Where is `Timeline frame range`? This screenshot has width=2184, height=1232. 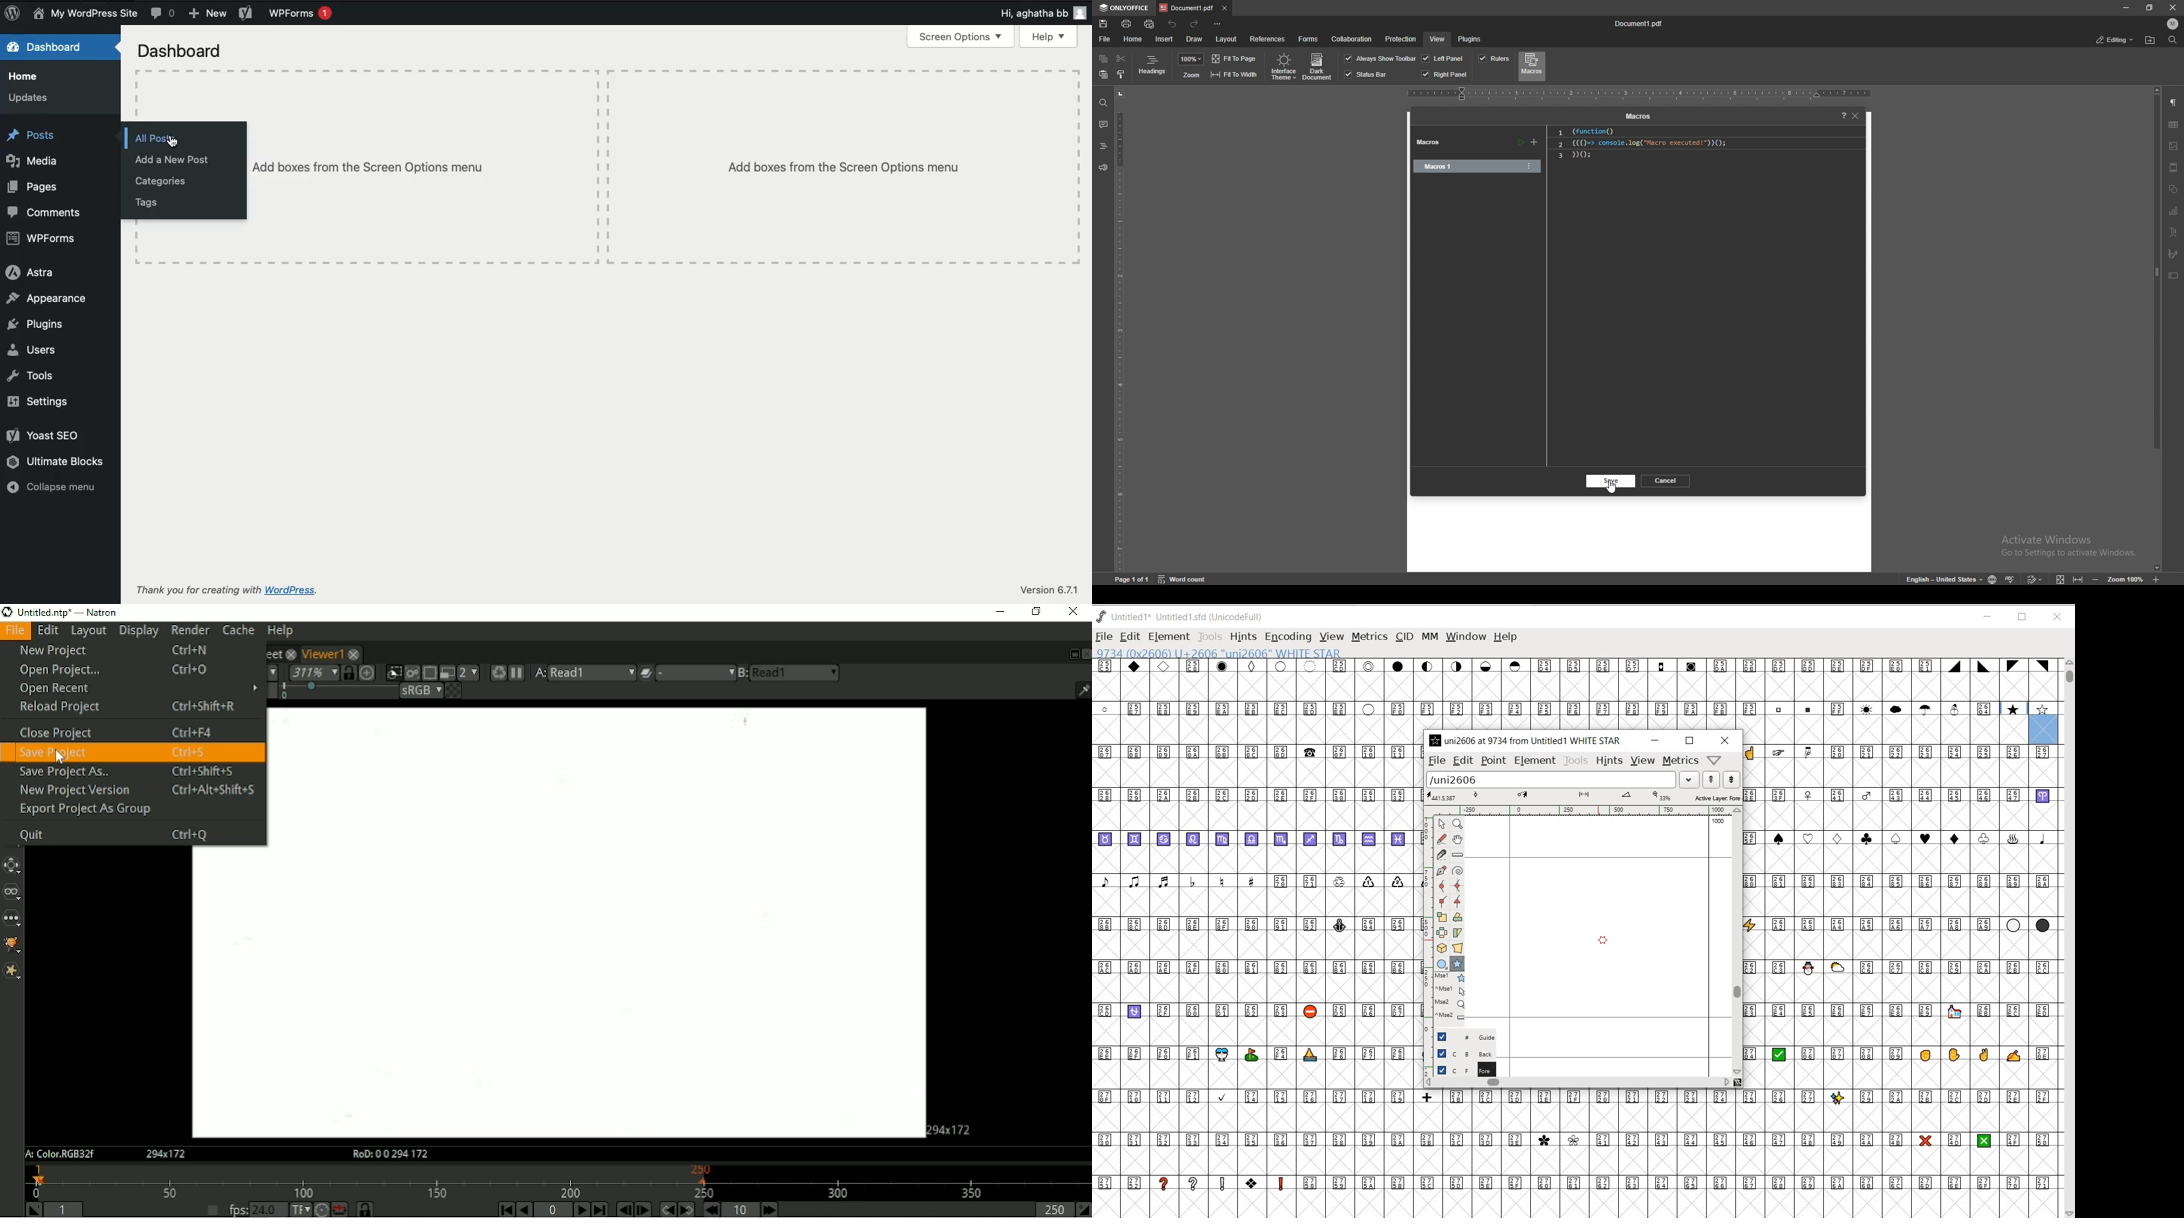
Timeline frame range is located at coordinates (364, 1210).